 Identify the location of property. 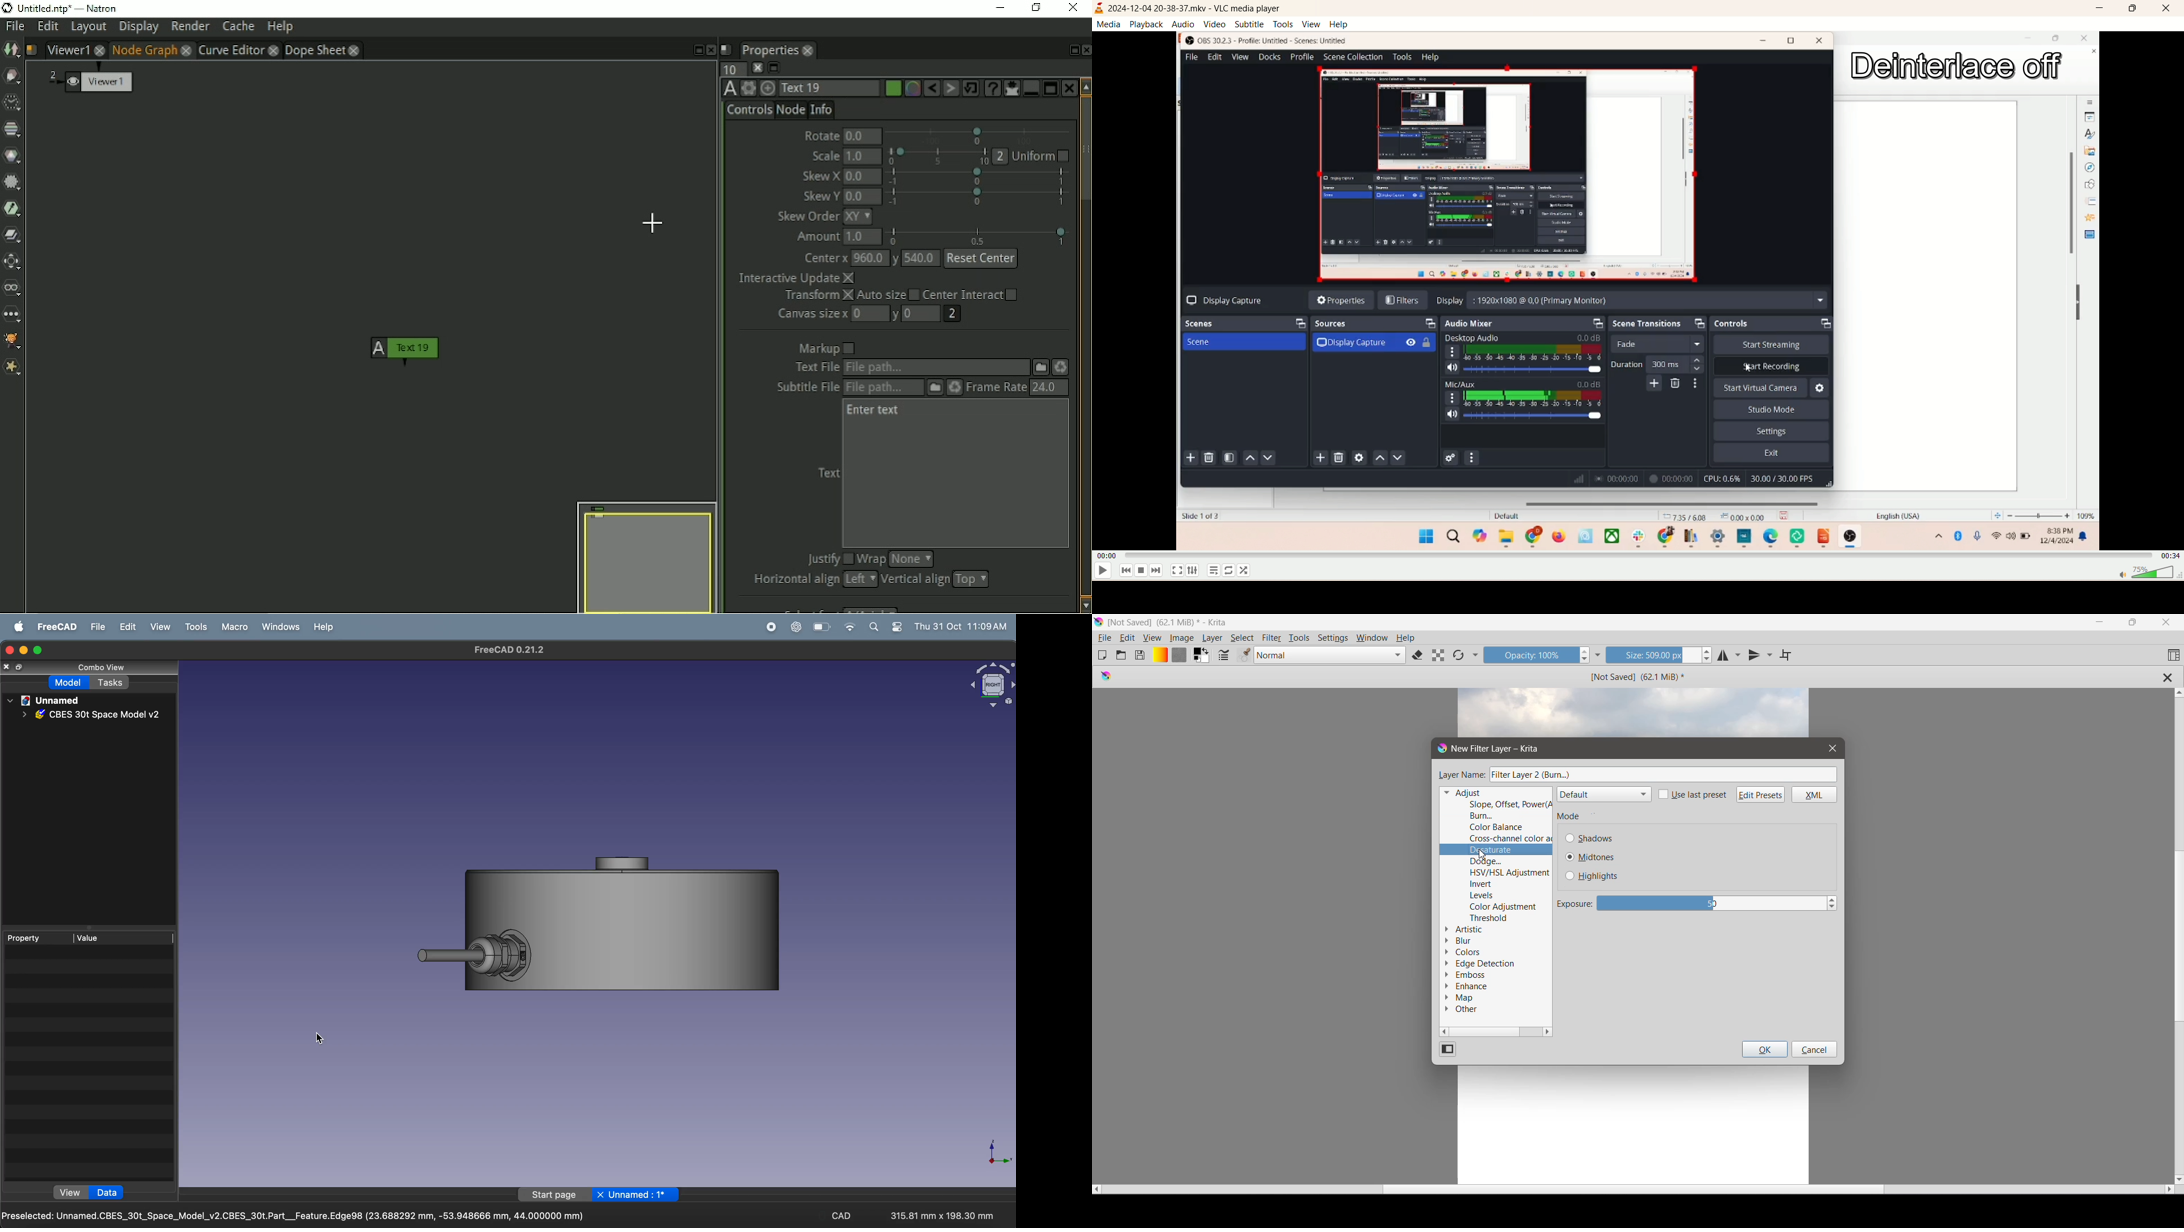
(35, 939).